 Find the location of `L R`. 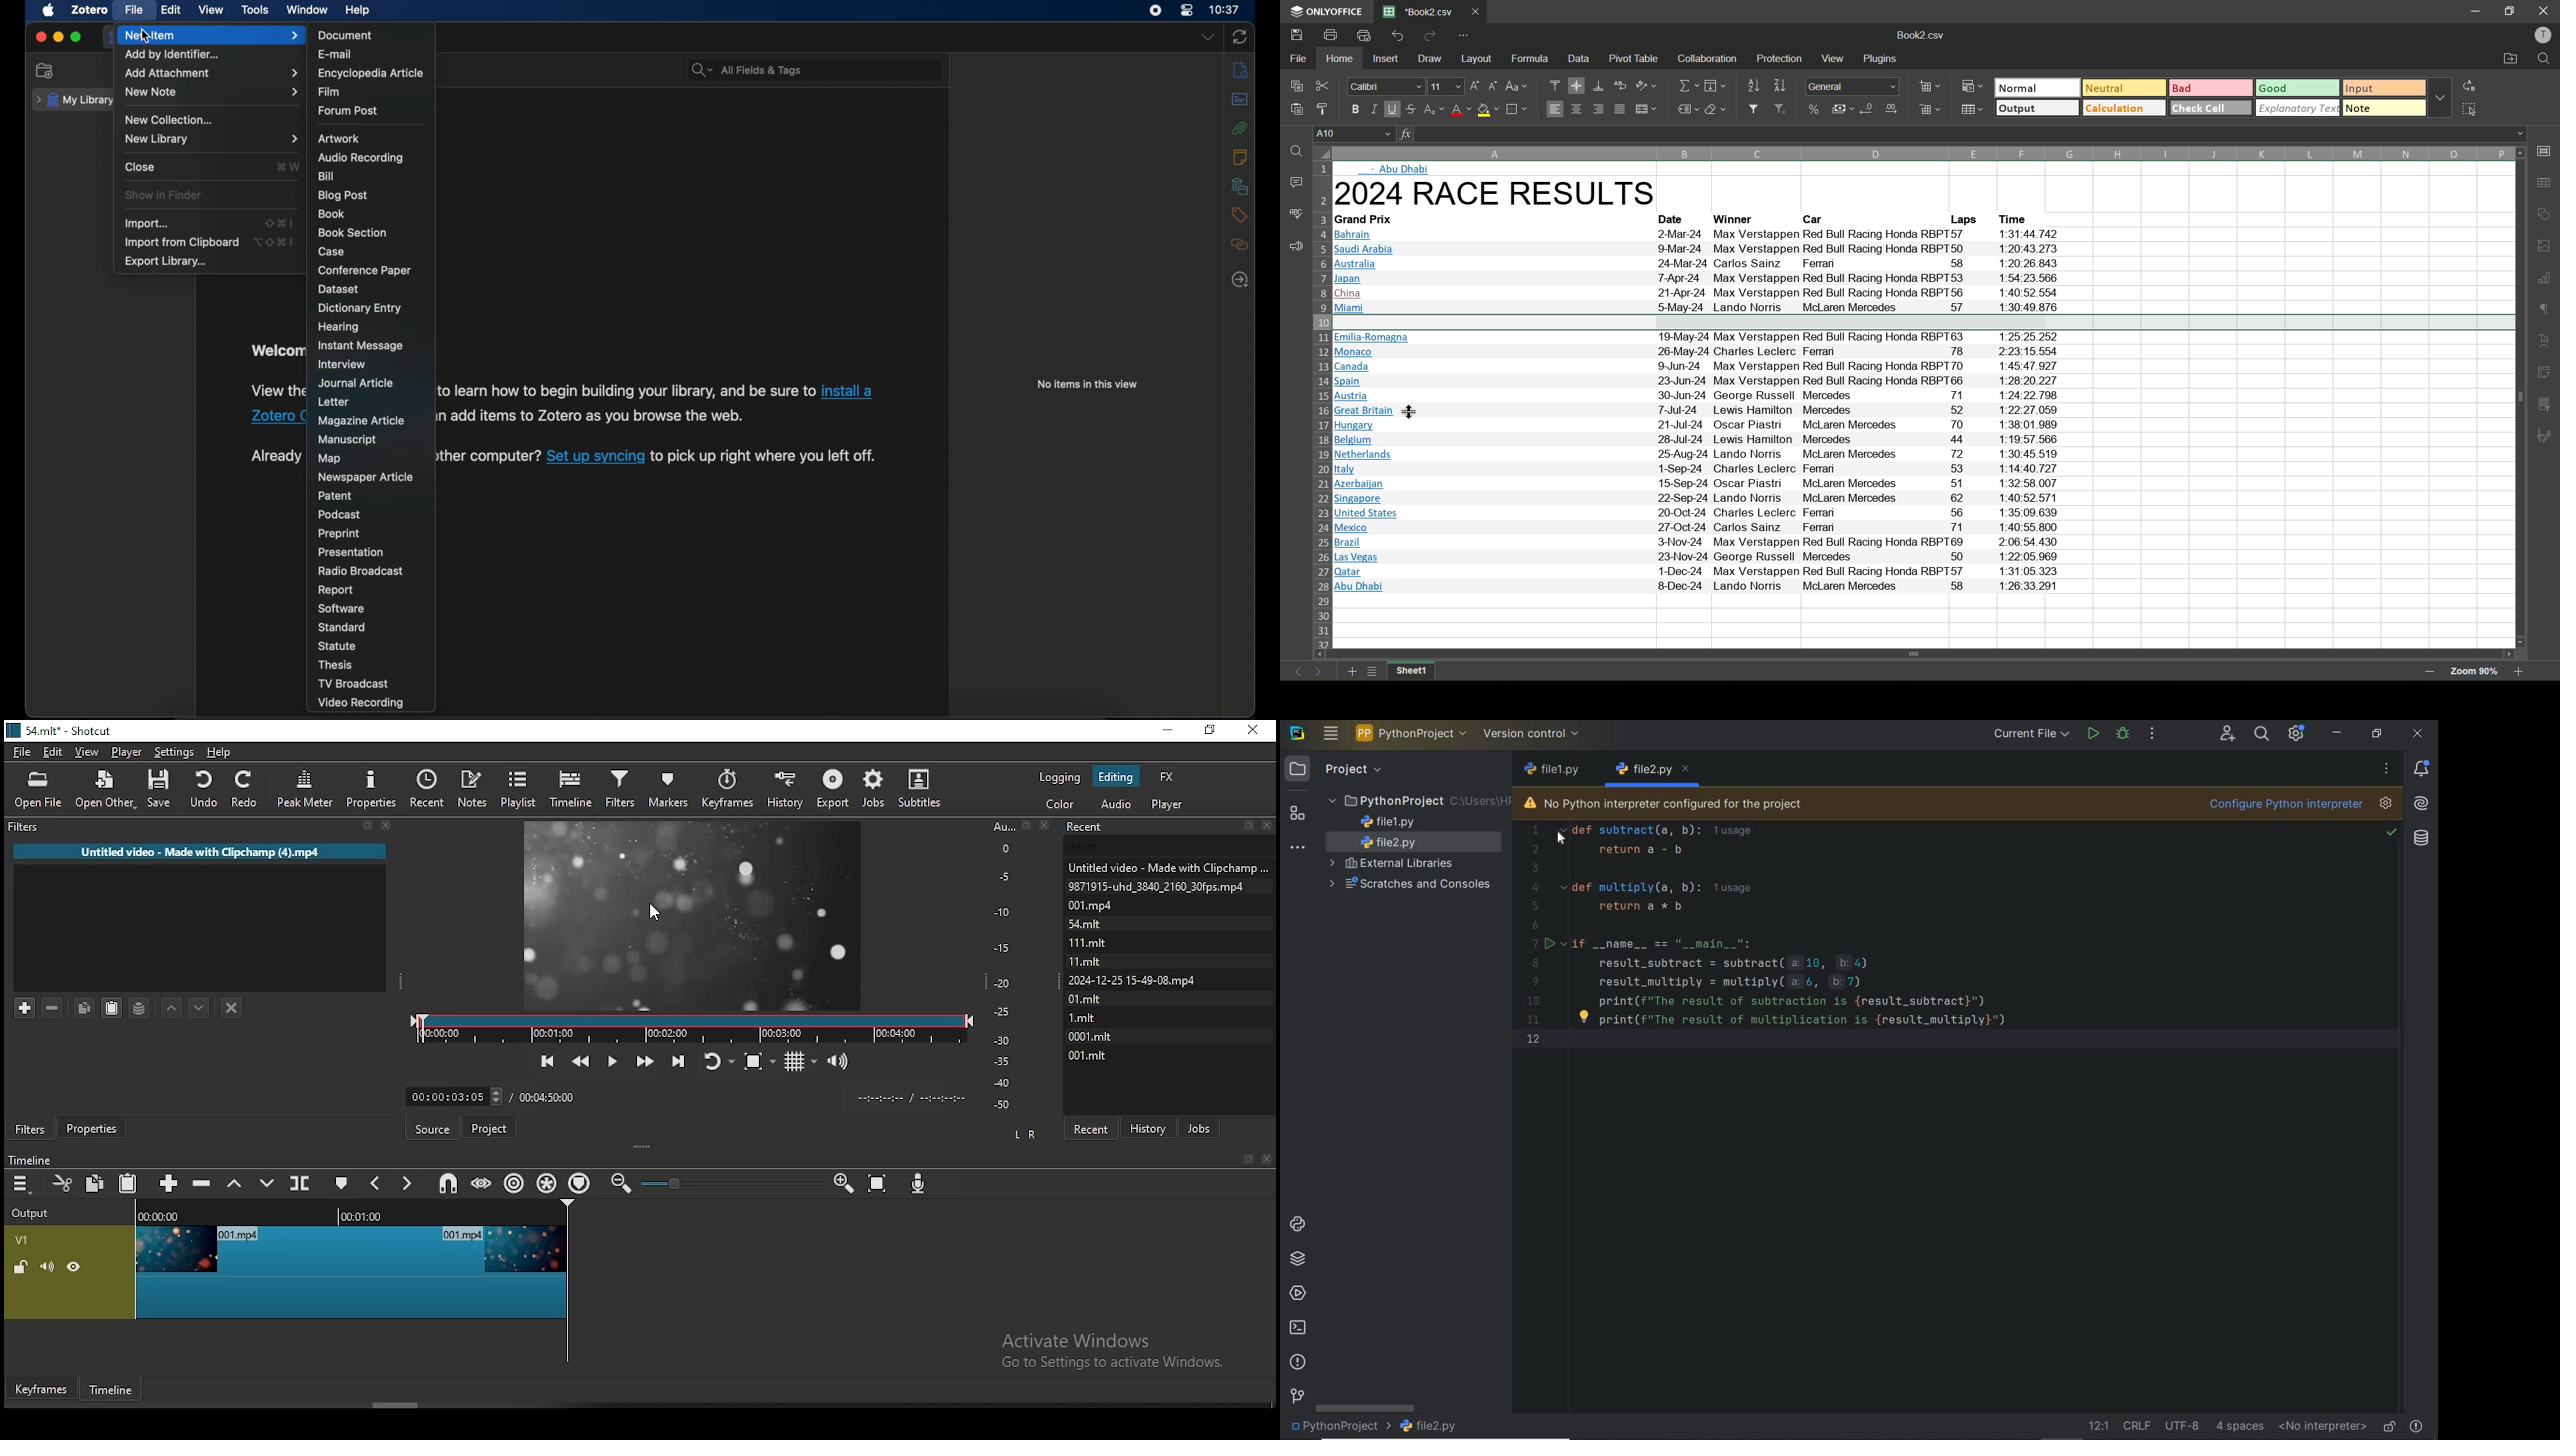

L R is located at coordinates (1026, 1133).